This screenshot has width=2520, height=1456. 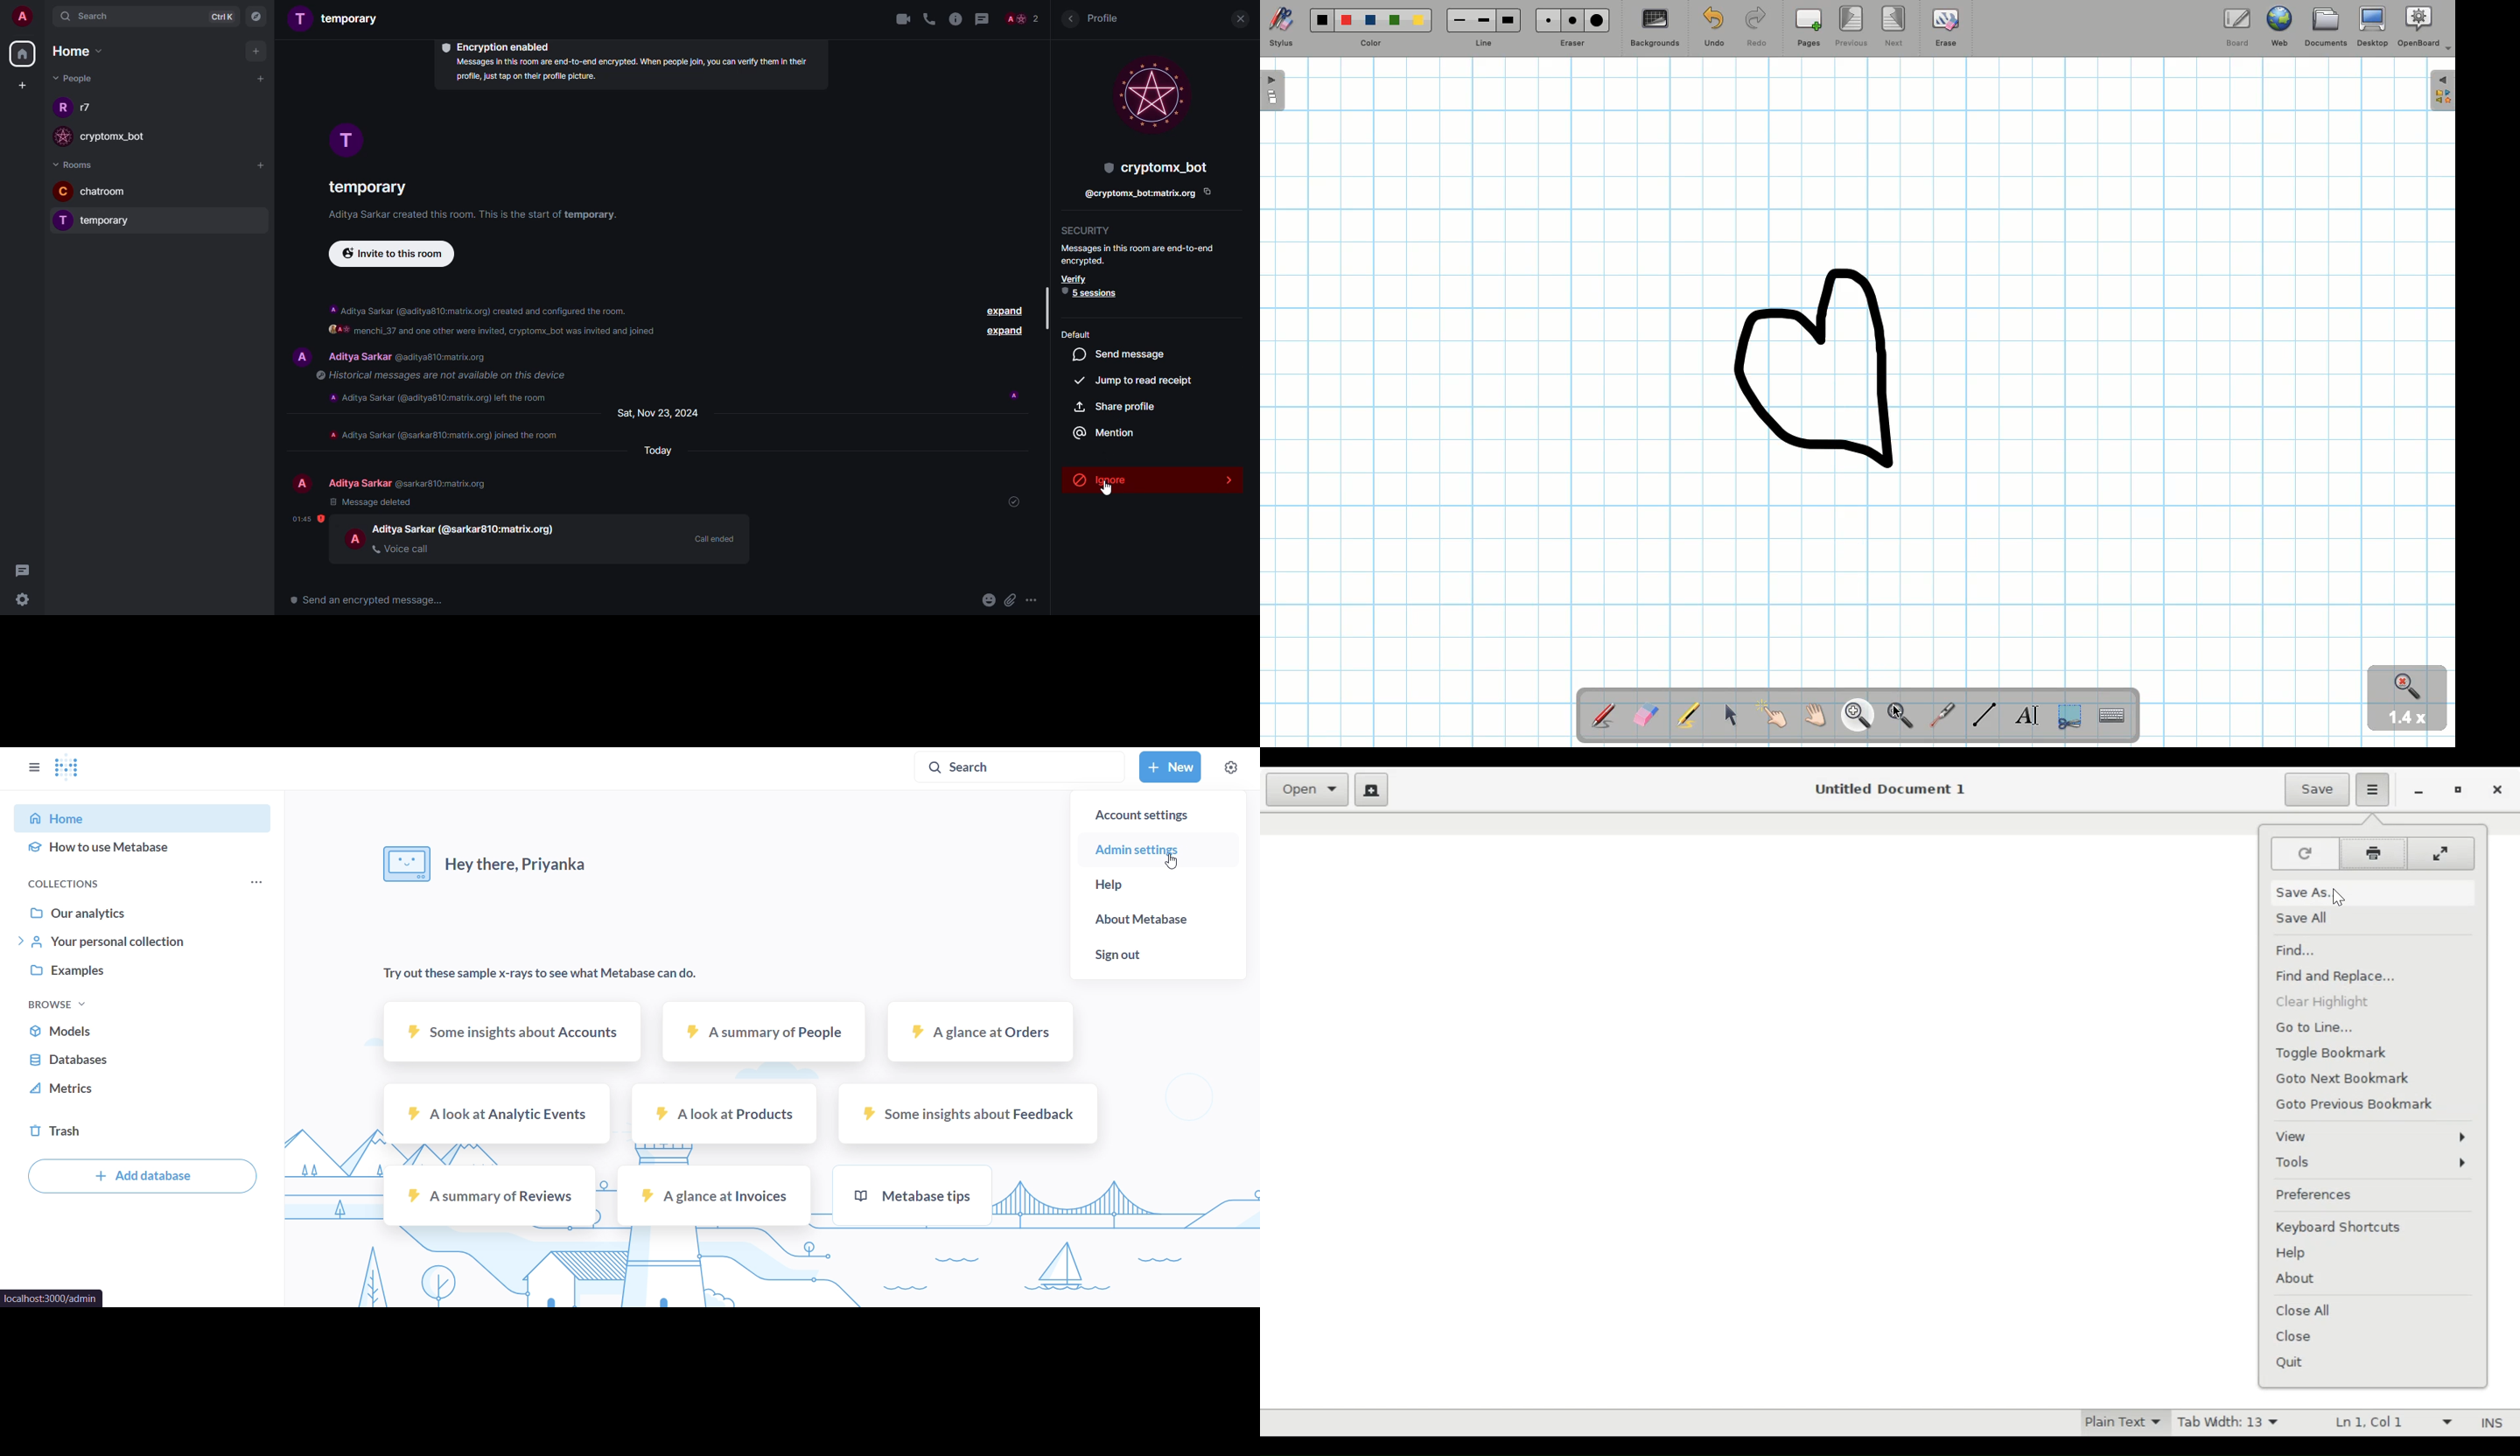 I want to click on View, so click(x=2370, y=1138).